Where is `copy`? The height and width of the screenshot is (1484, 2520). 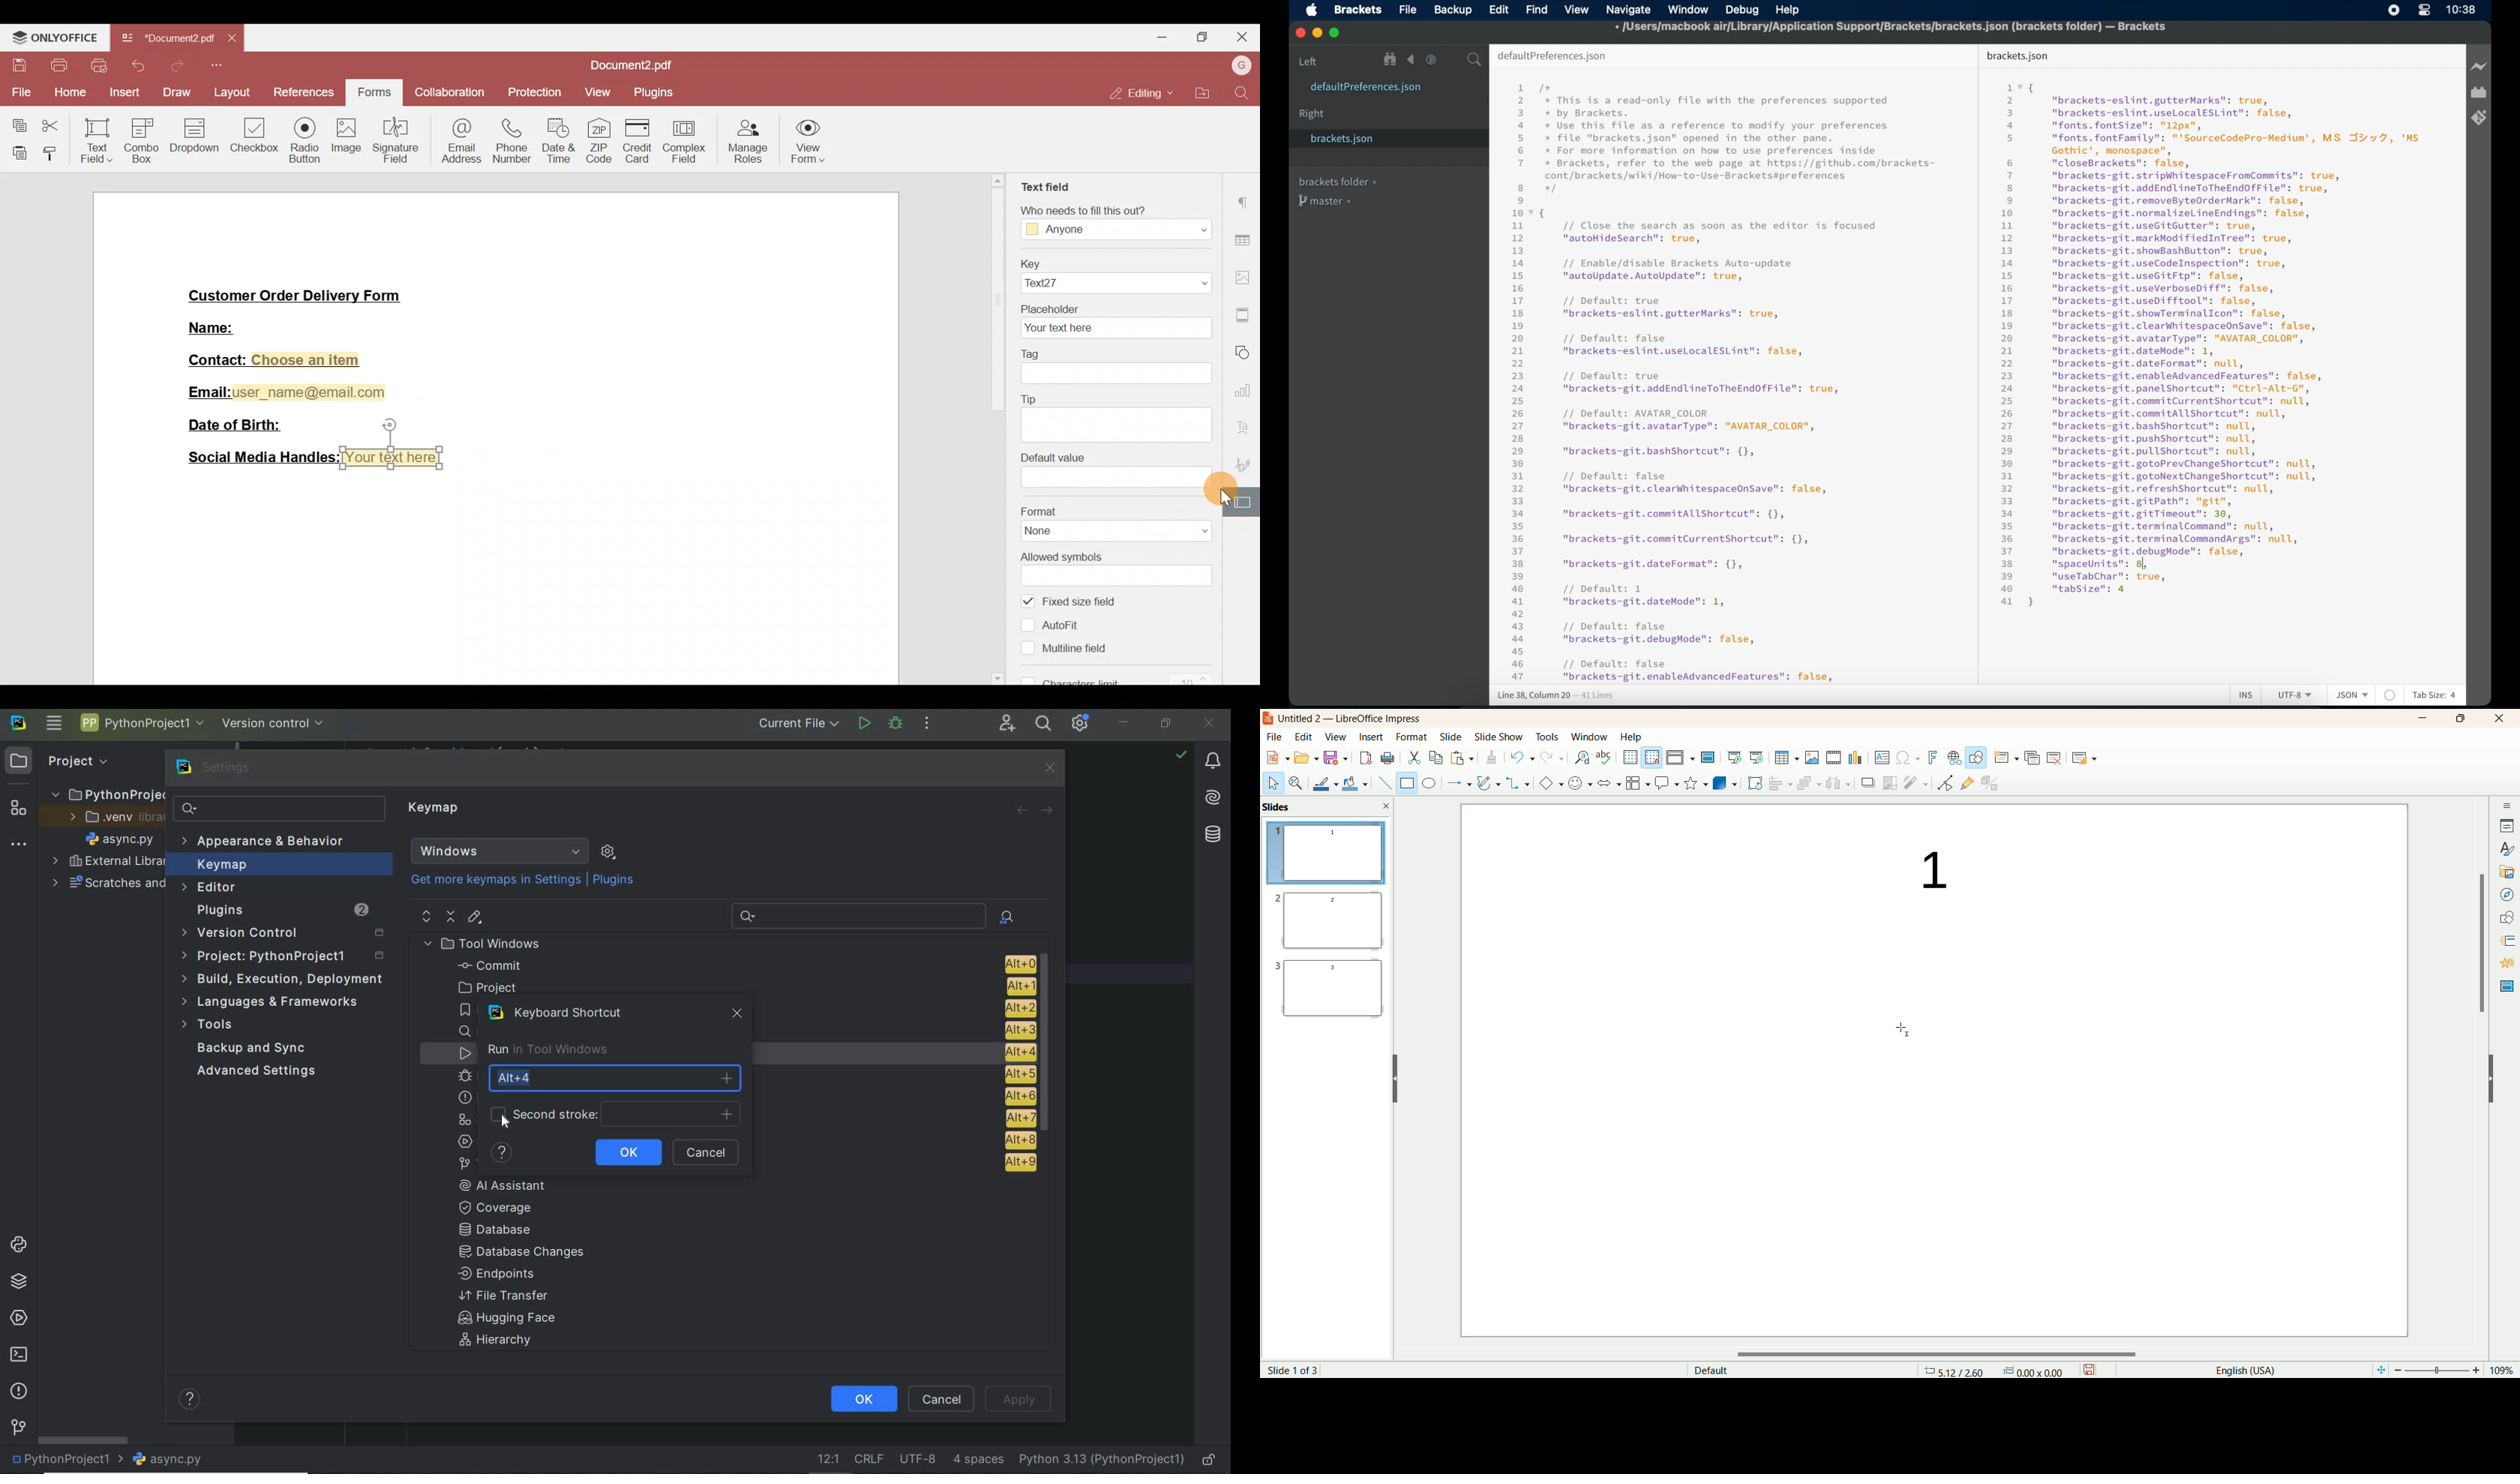
copy is located at coordinates (1436, 757).